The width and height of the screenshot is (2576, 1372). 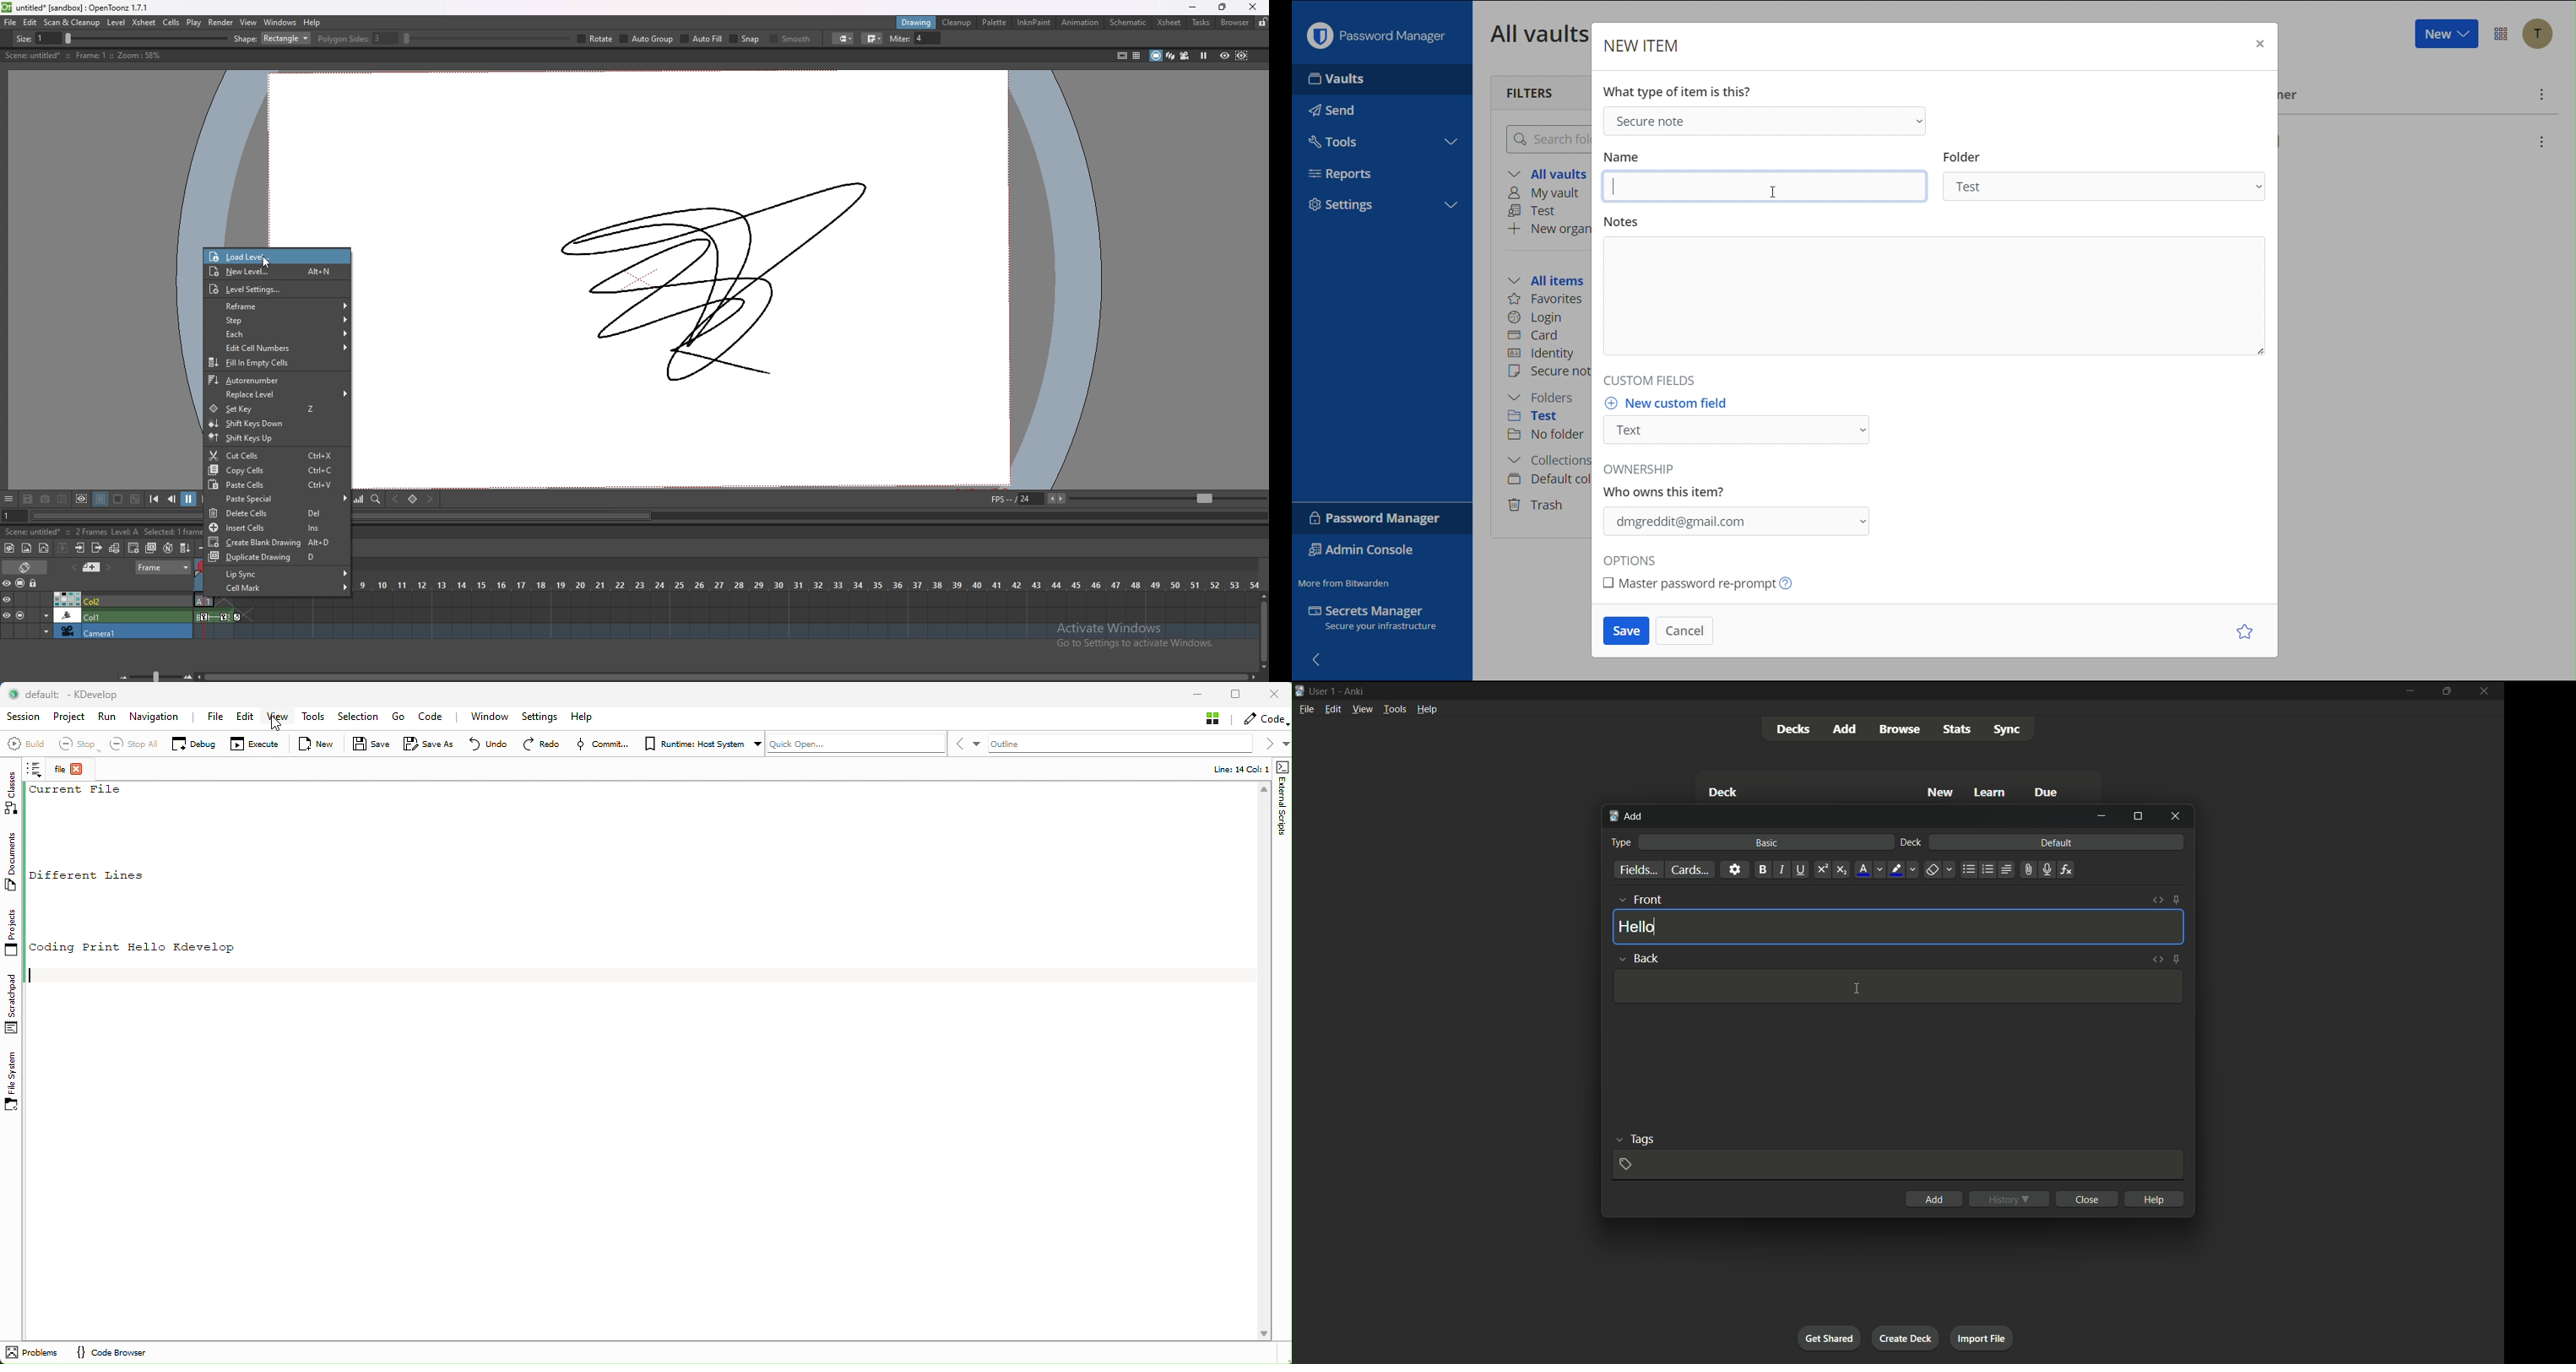 I want to click on add tag, so click(x=1625, y=1164).